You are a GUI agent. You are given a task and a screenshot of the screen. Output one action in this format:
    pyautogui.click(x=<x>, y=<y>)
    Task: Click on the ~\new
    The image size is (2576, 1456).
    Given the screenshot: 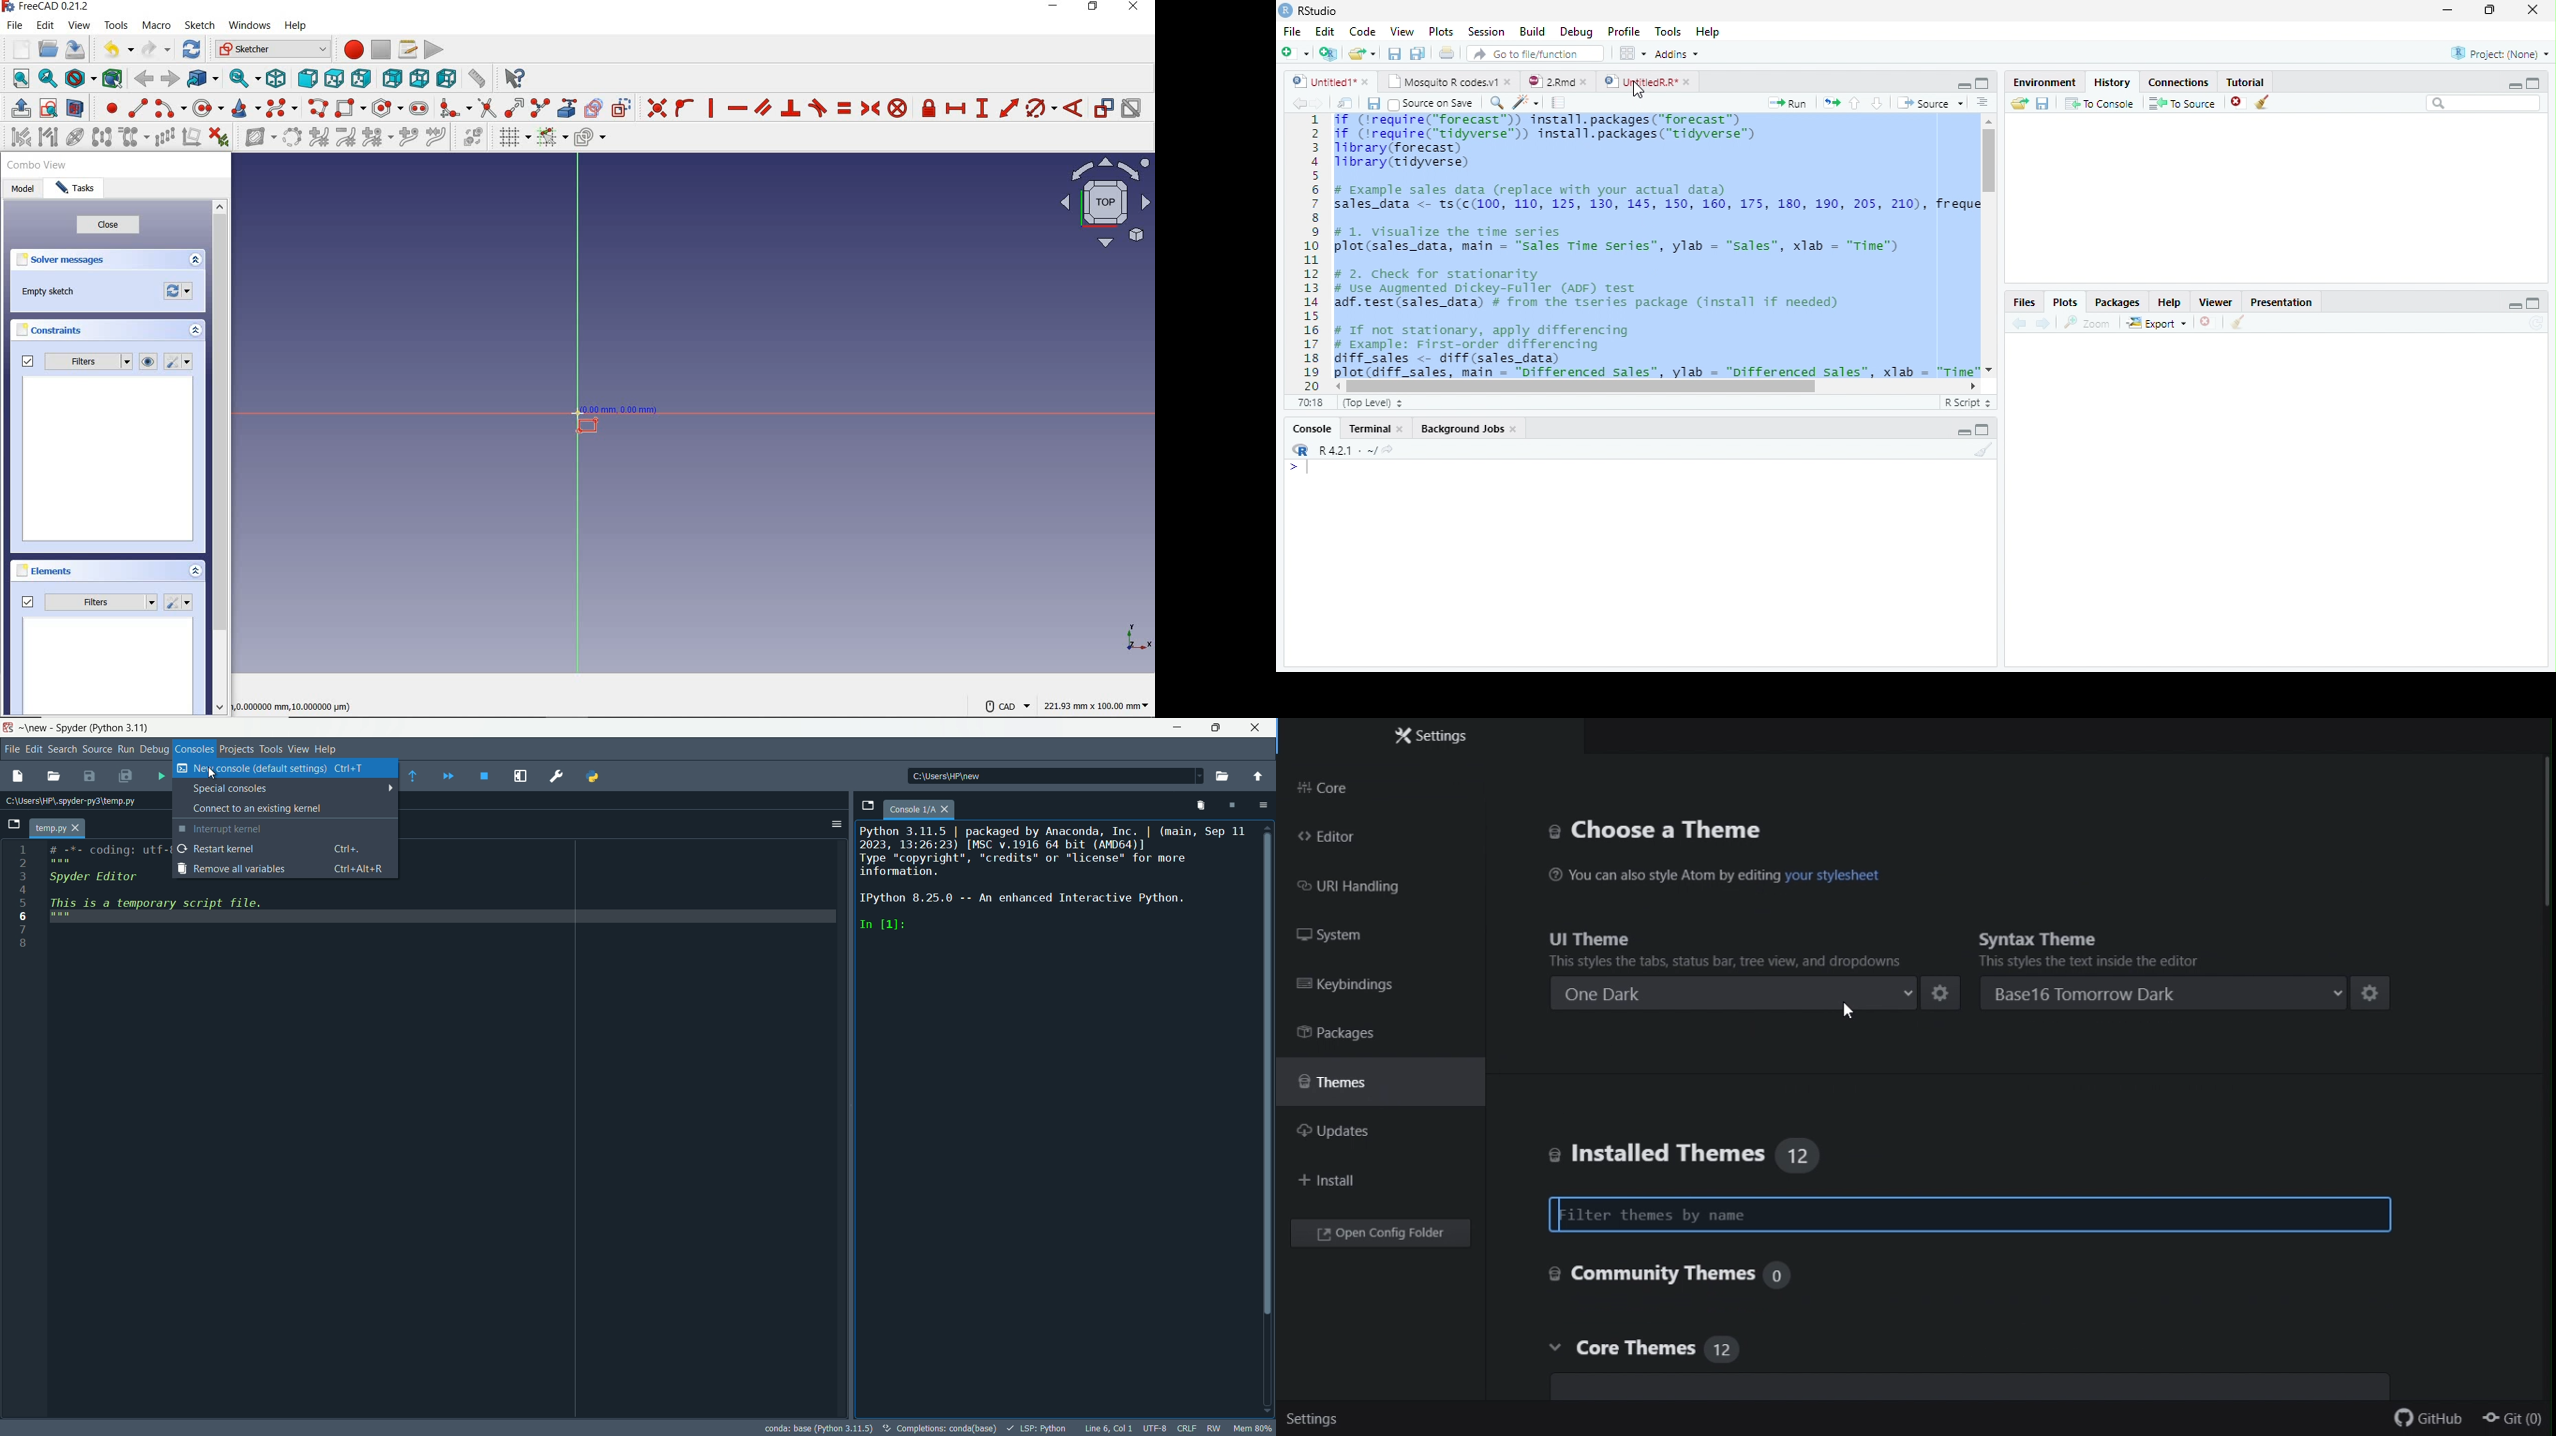 What is the action you would take?
    pyautogui.click(x=35, y=728)
    